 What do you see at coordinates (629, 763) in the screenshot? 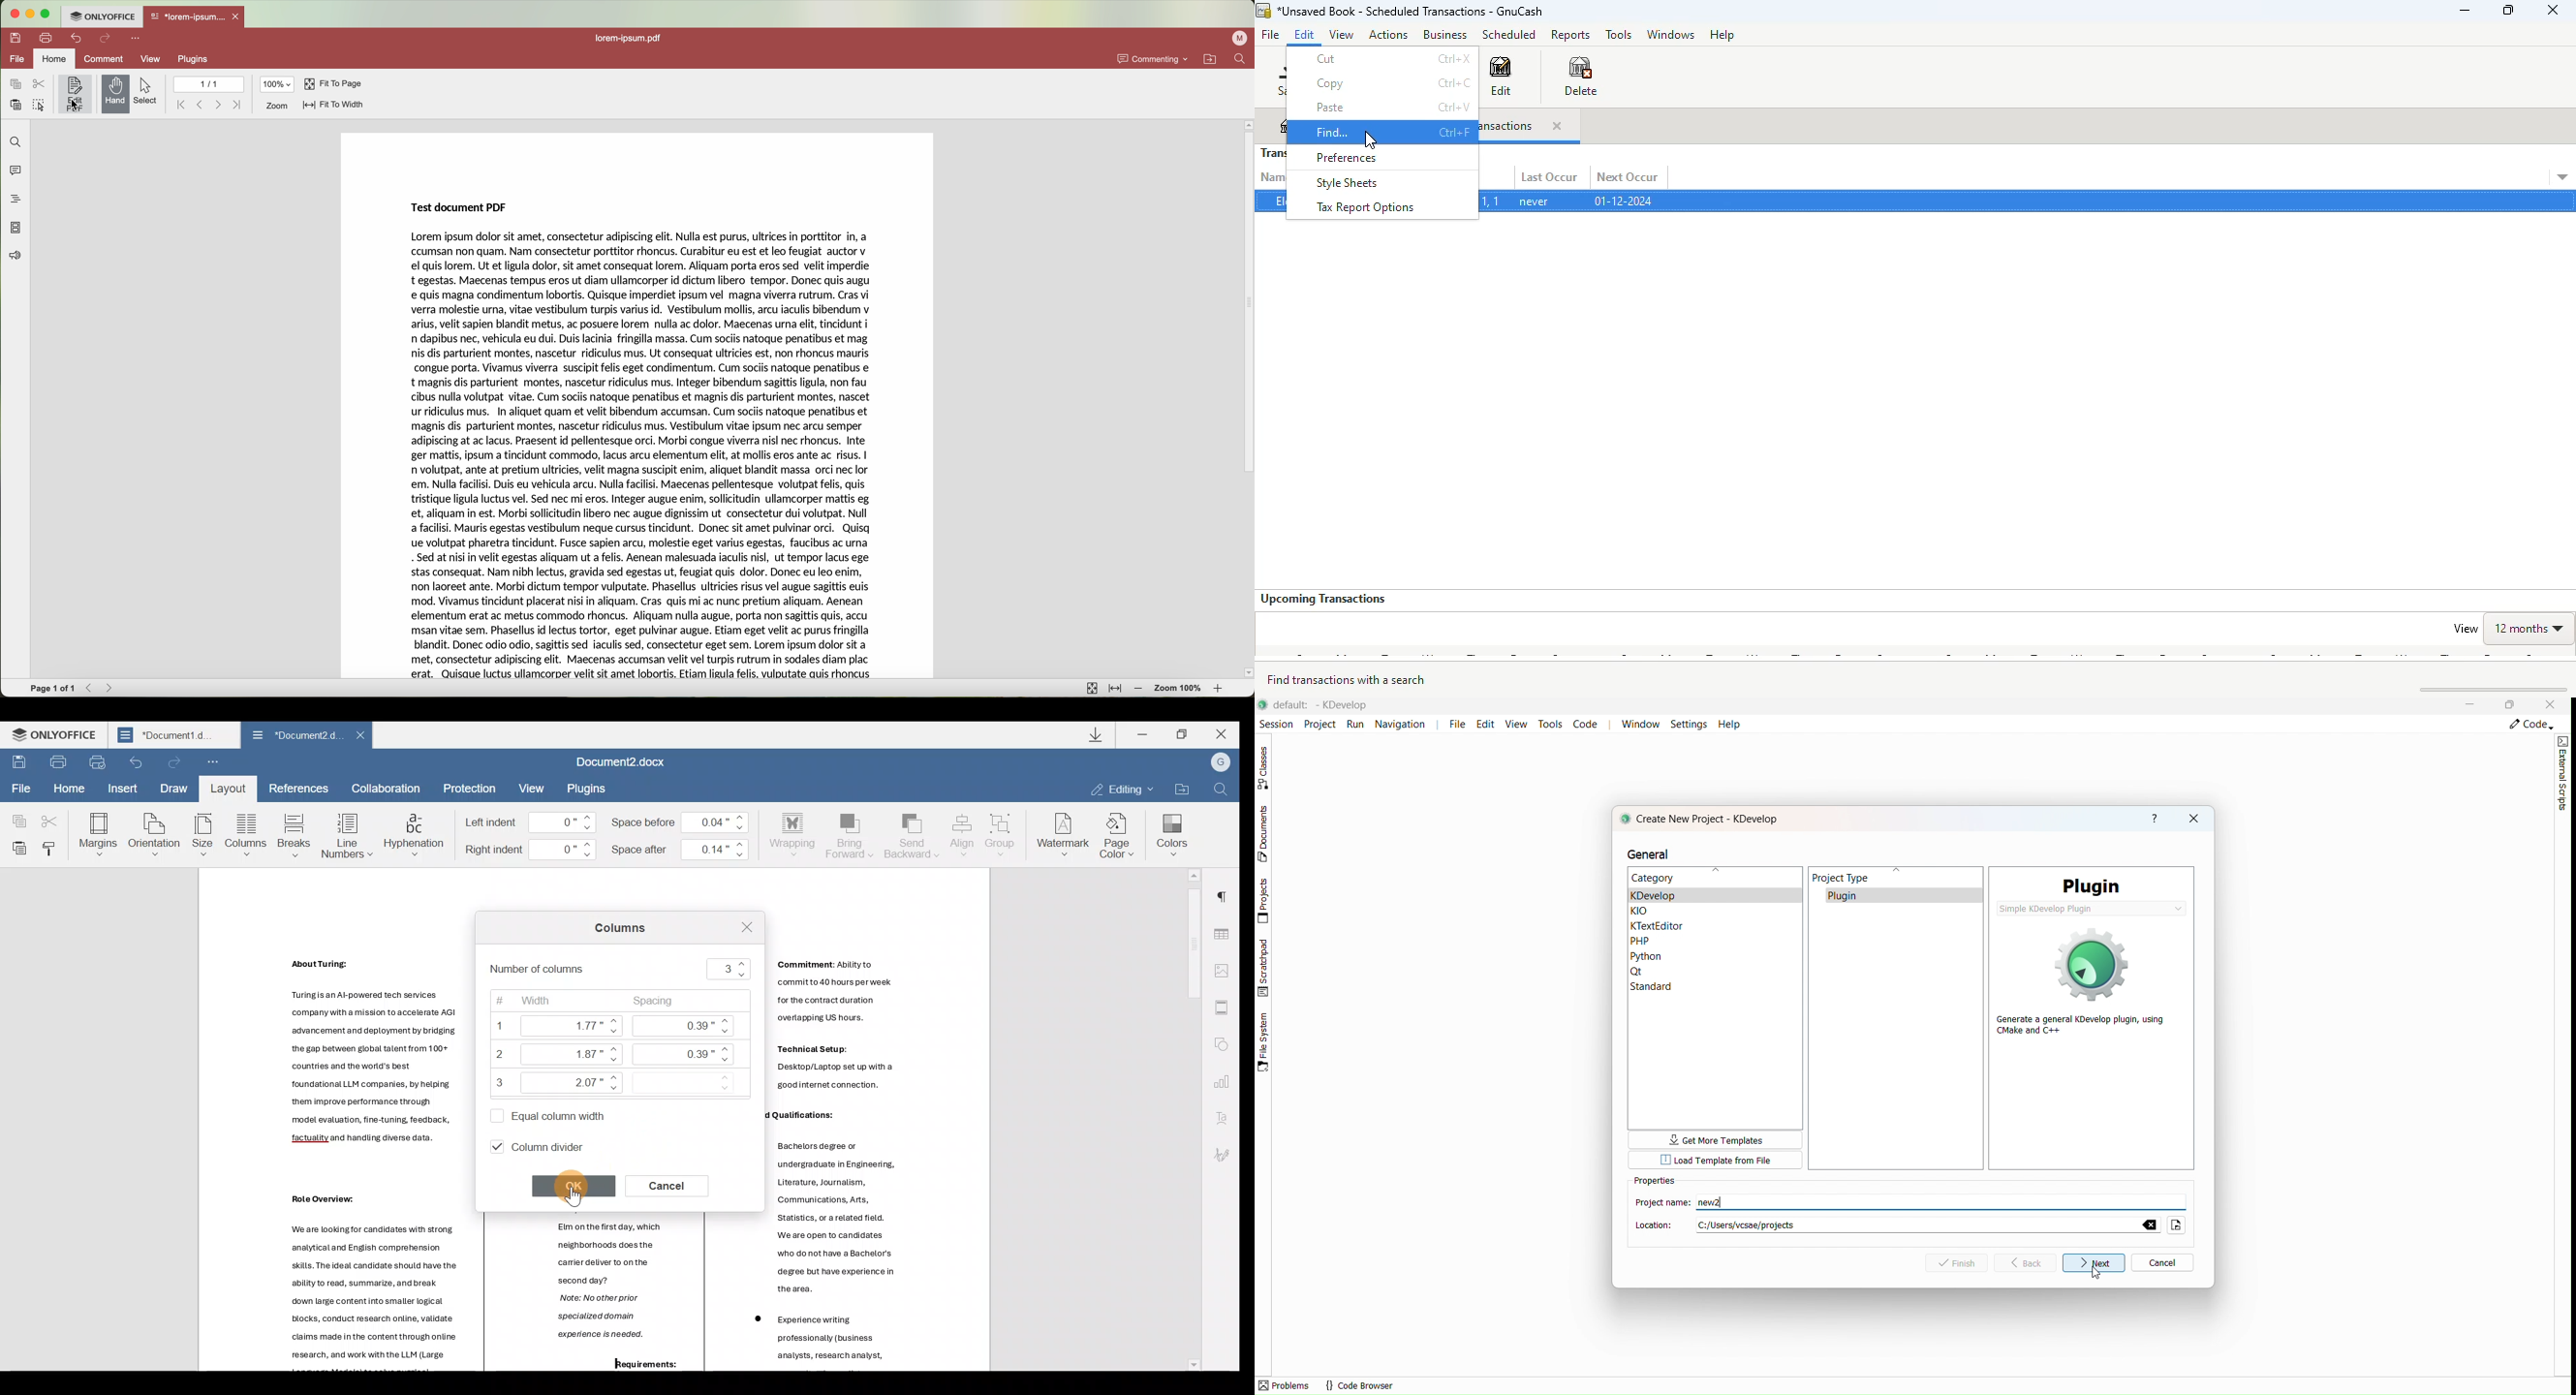
I see `Document2.docx` at bounding box center [629, 763].